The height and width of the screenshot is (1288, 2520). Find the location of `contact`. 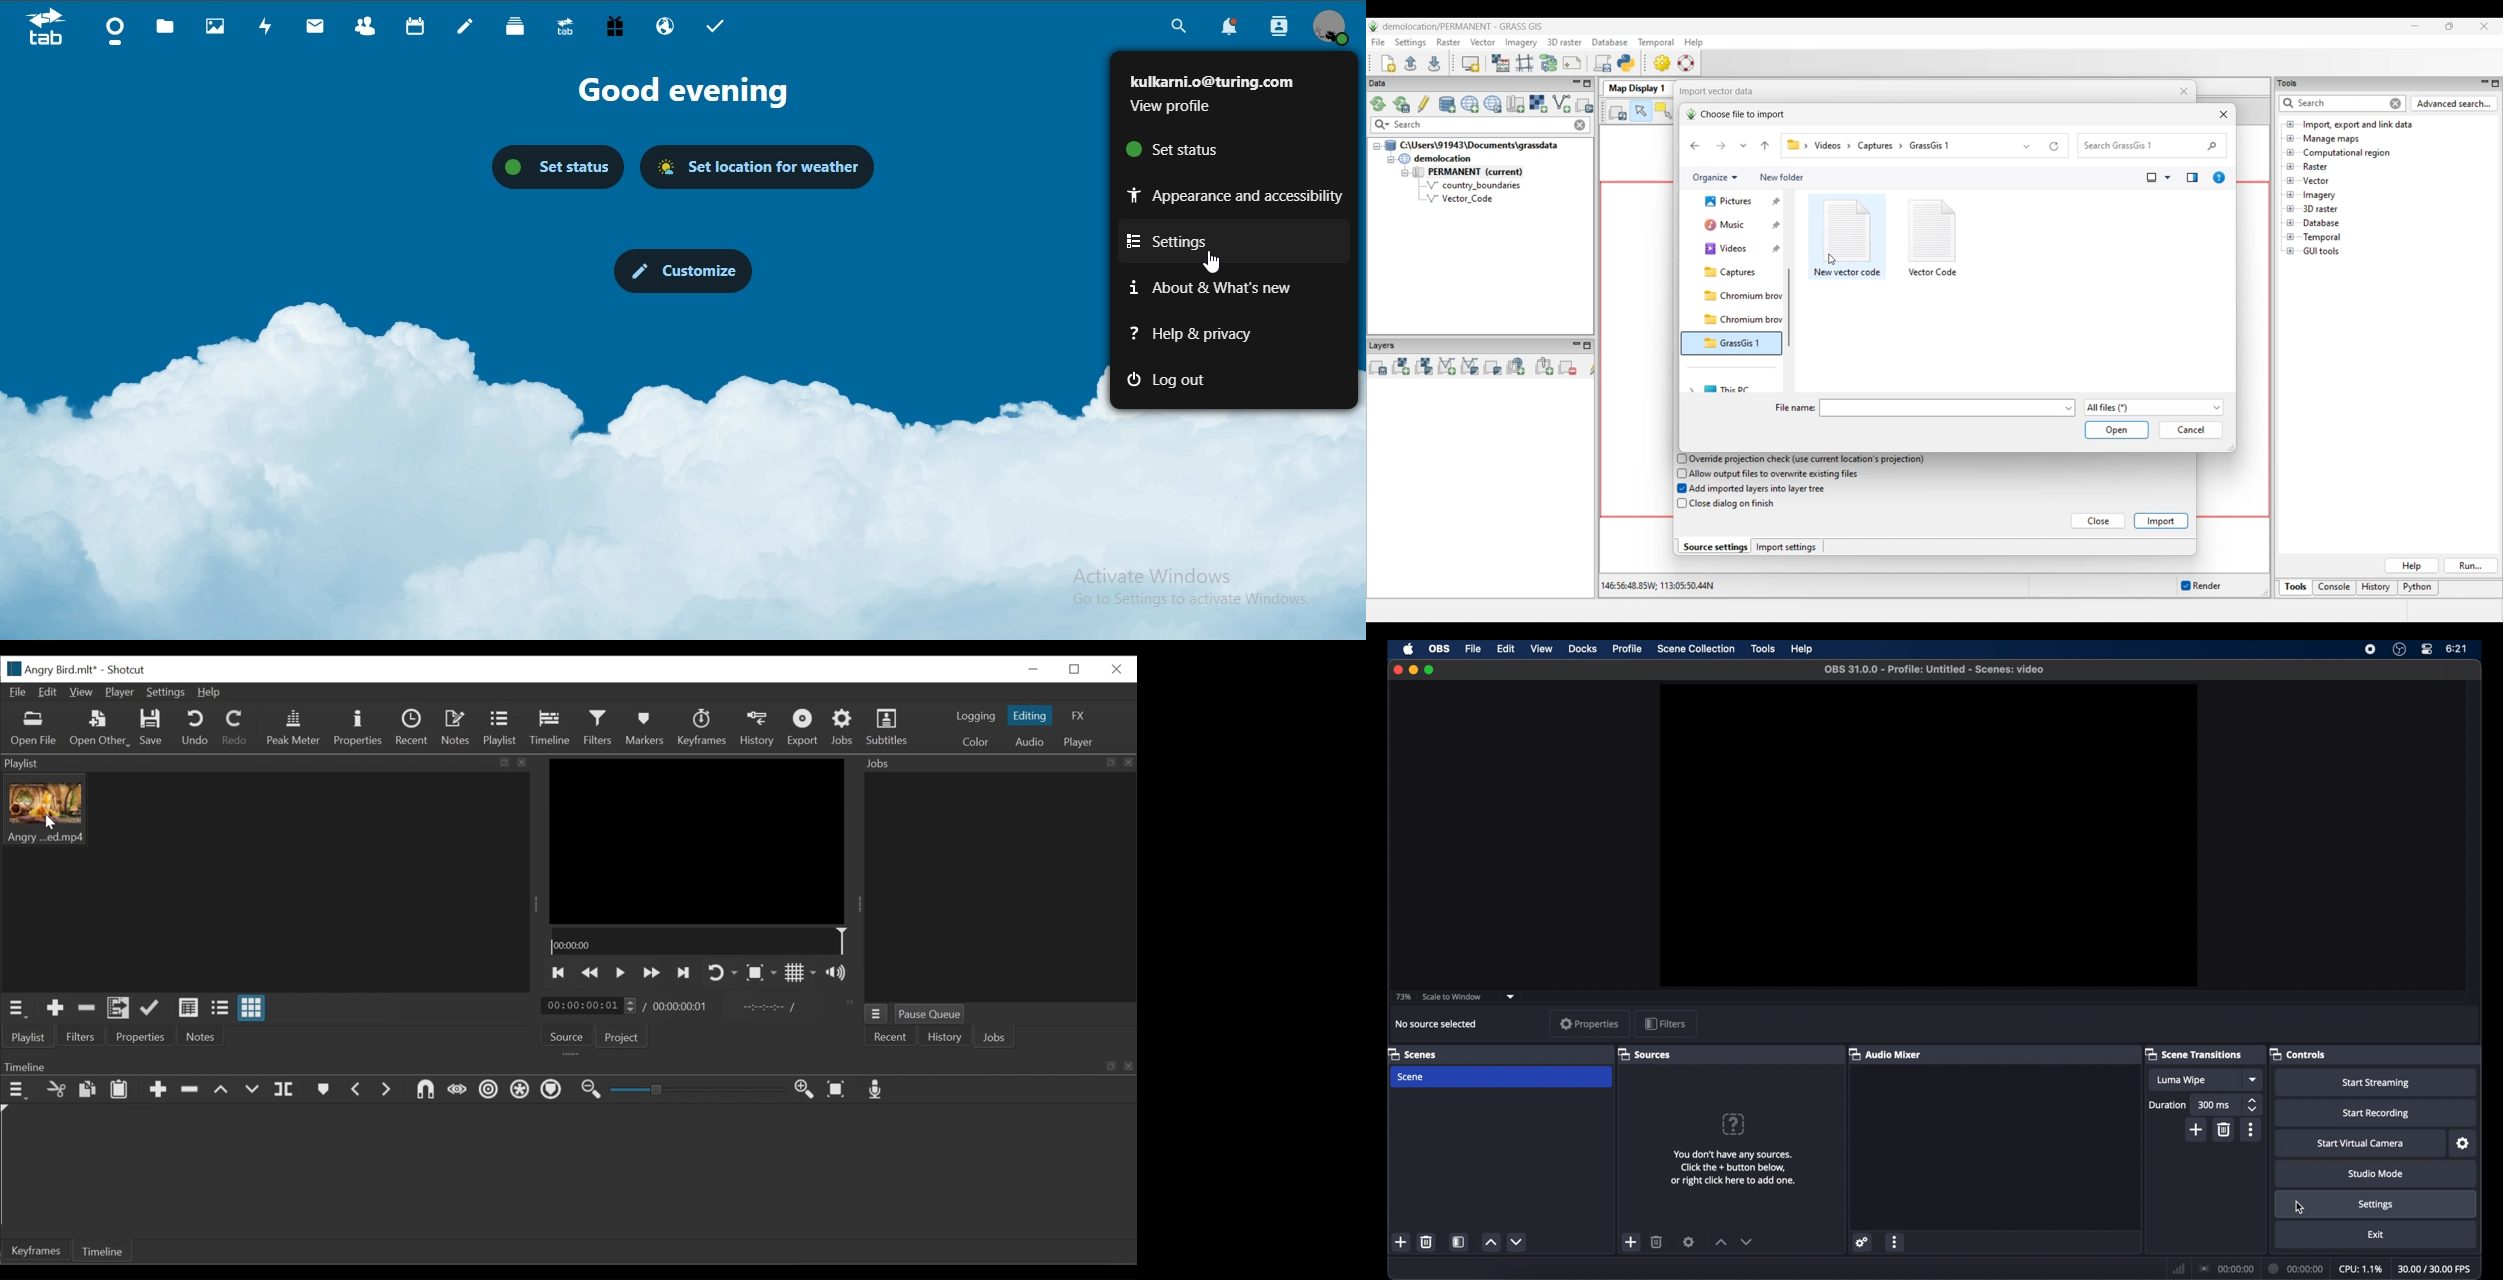

contact is located at coordinates (365, 27).